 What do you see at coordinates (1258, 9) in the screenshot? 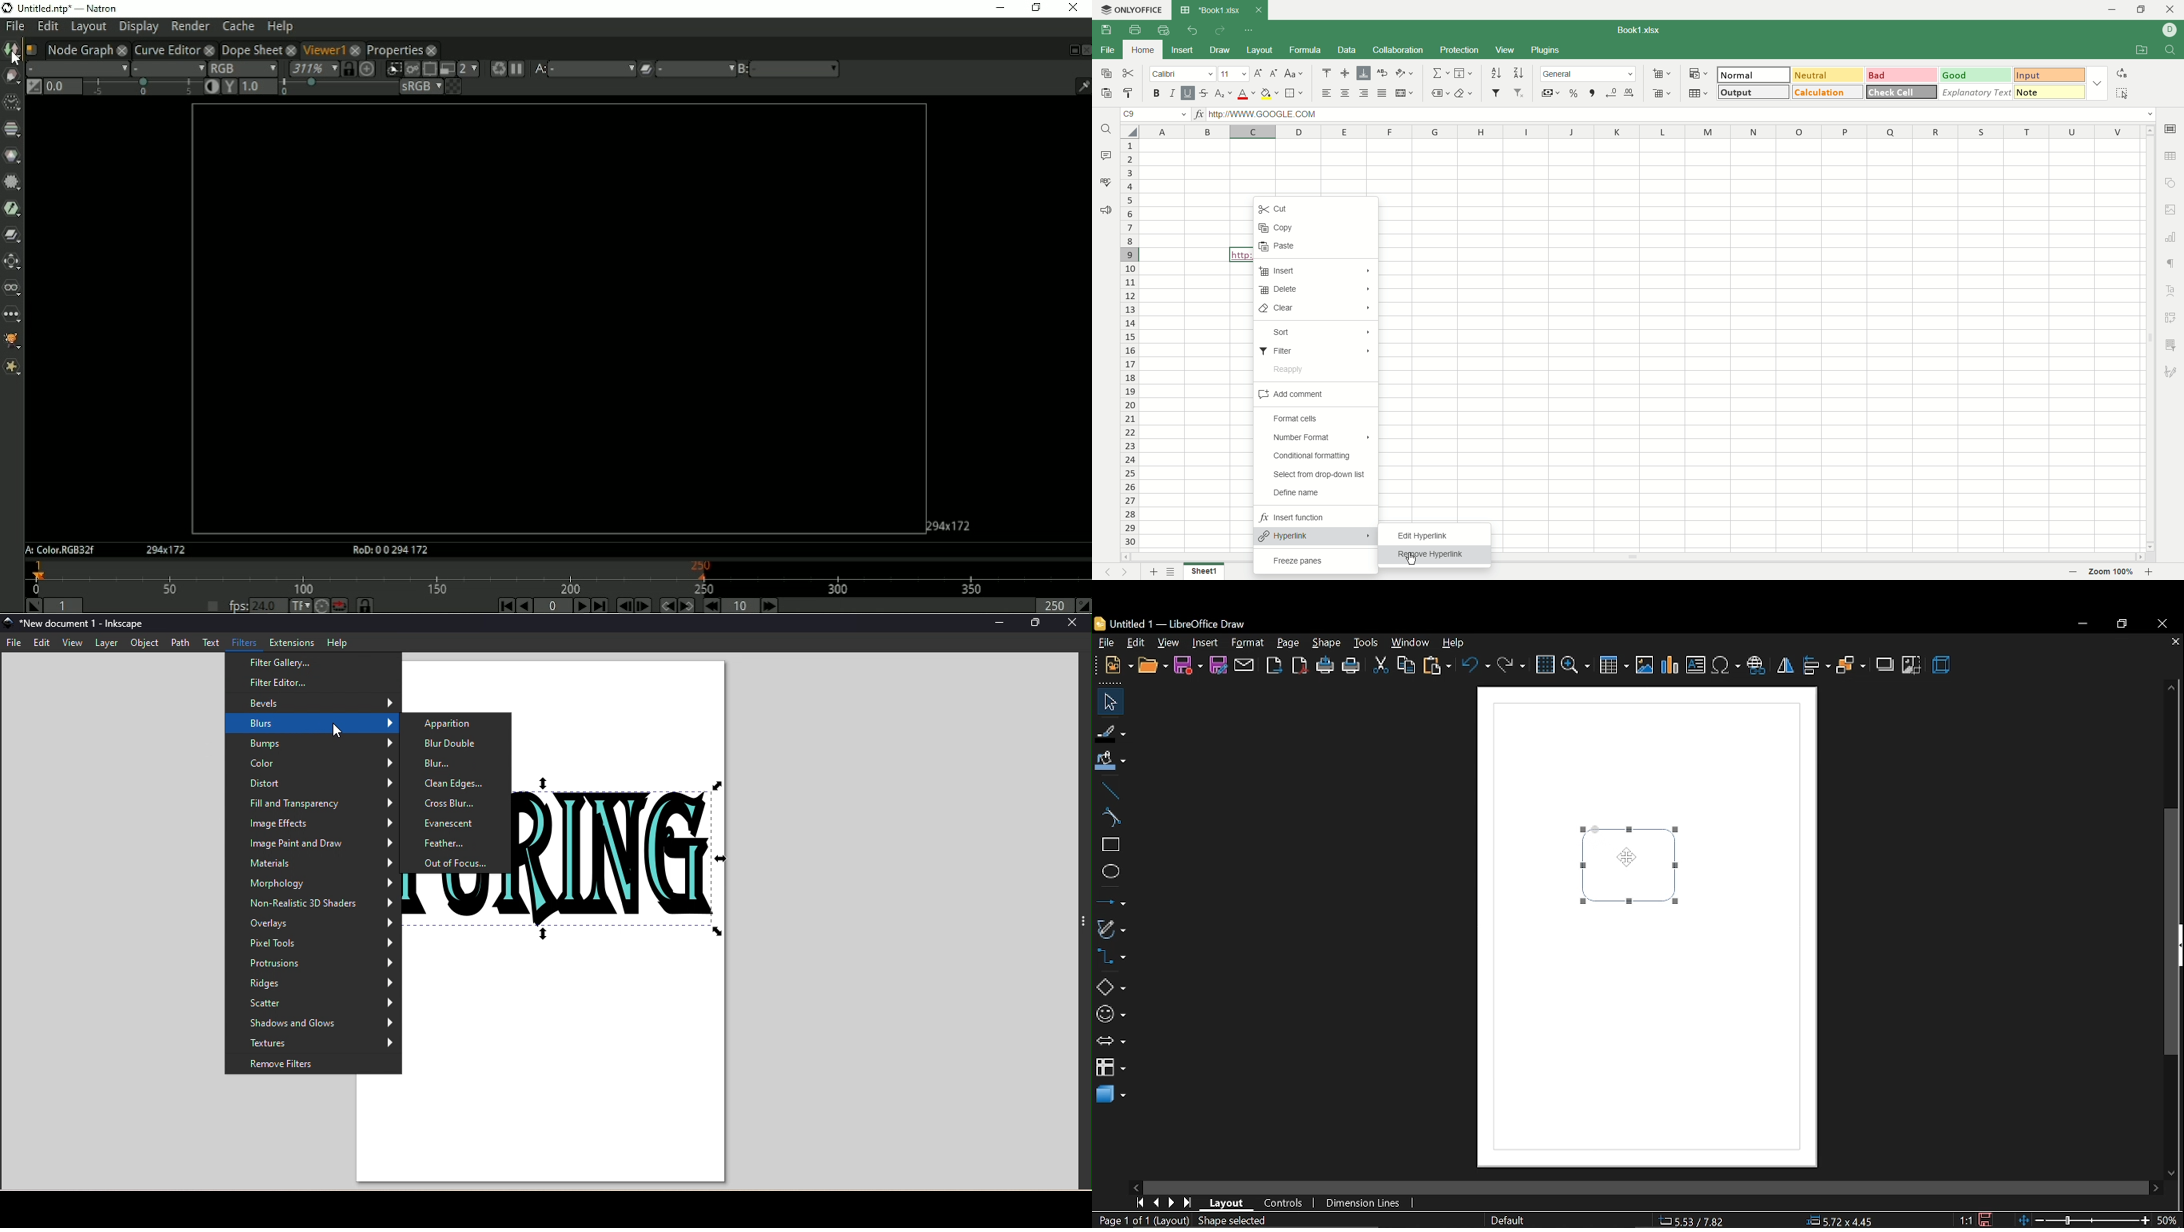
I see `close` at bounding box center [1258, 9].